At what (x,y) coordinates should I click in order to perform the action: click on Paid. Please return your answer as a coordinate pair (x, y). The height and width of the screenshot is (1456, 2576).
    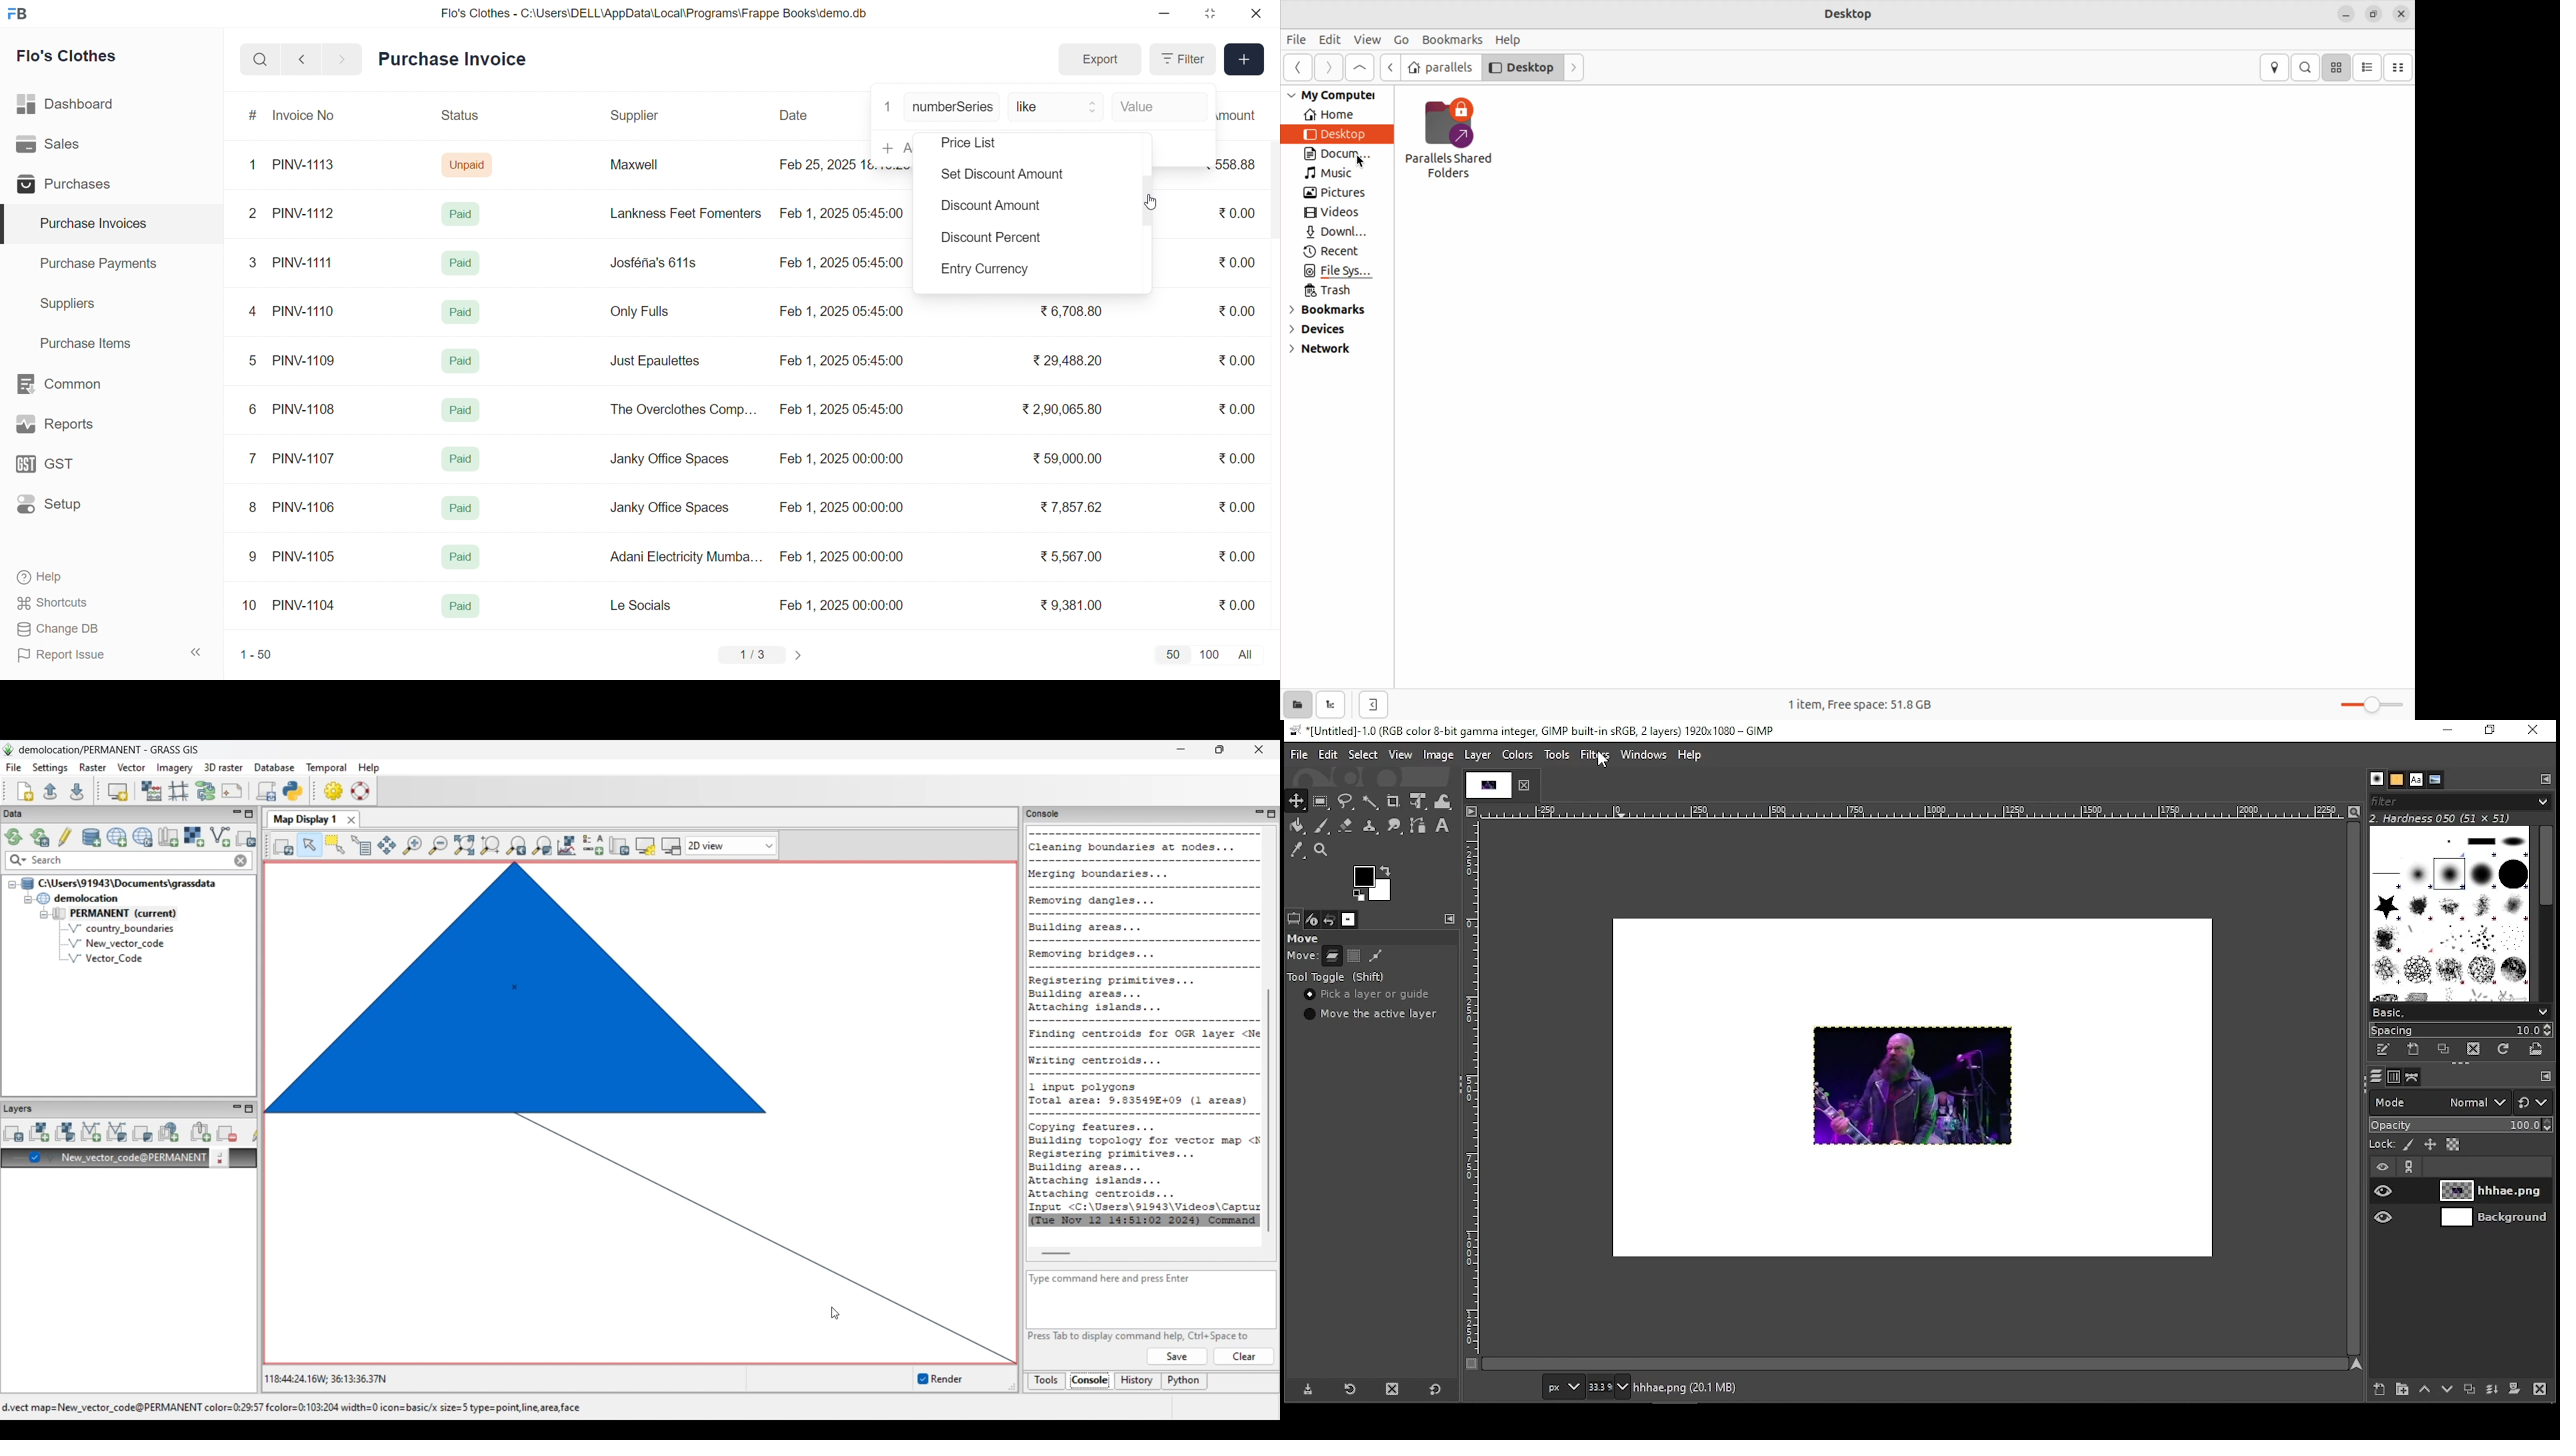
    Looking at the image, I should click on (461, 607).